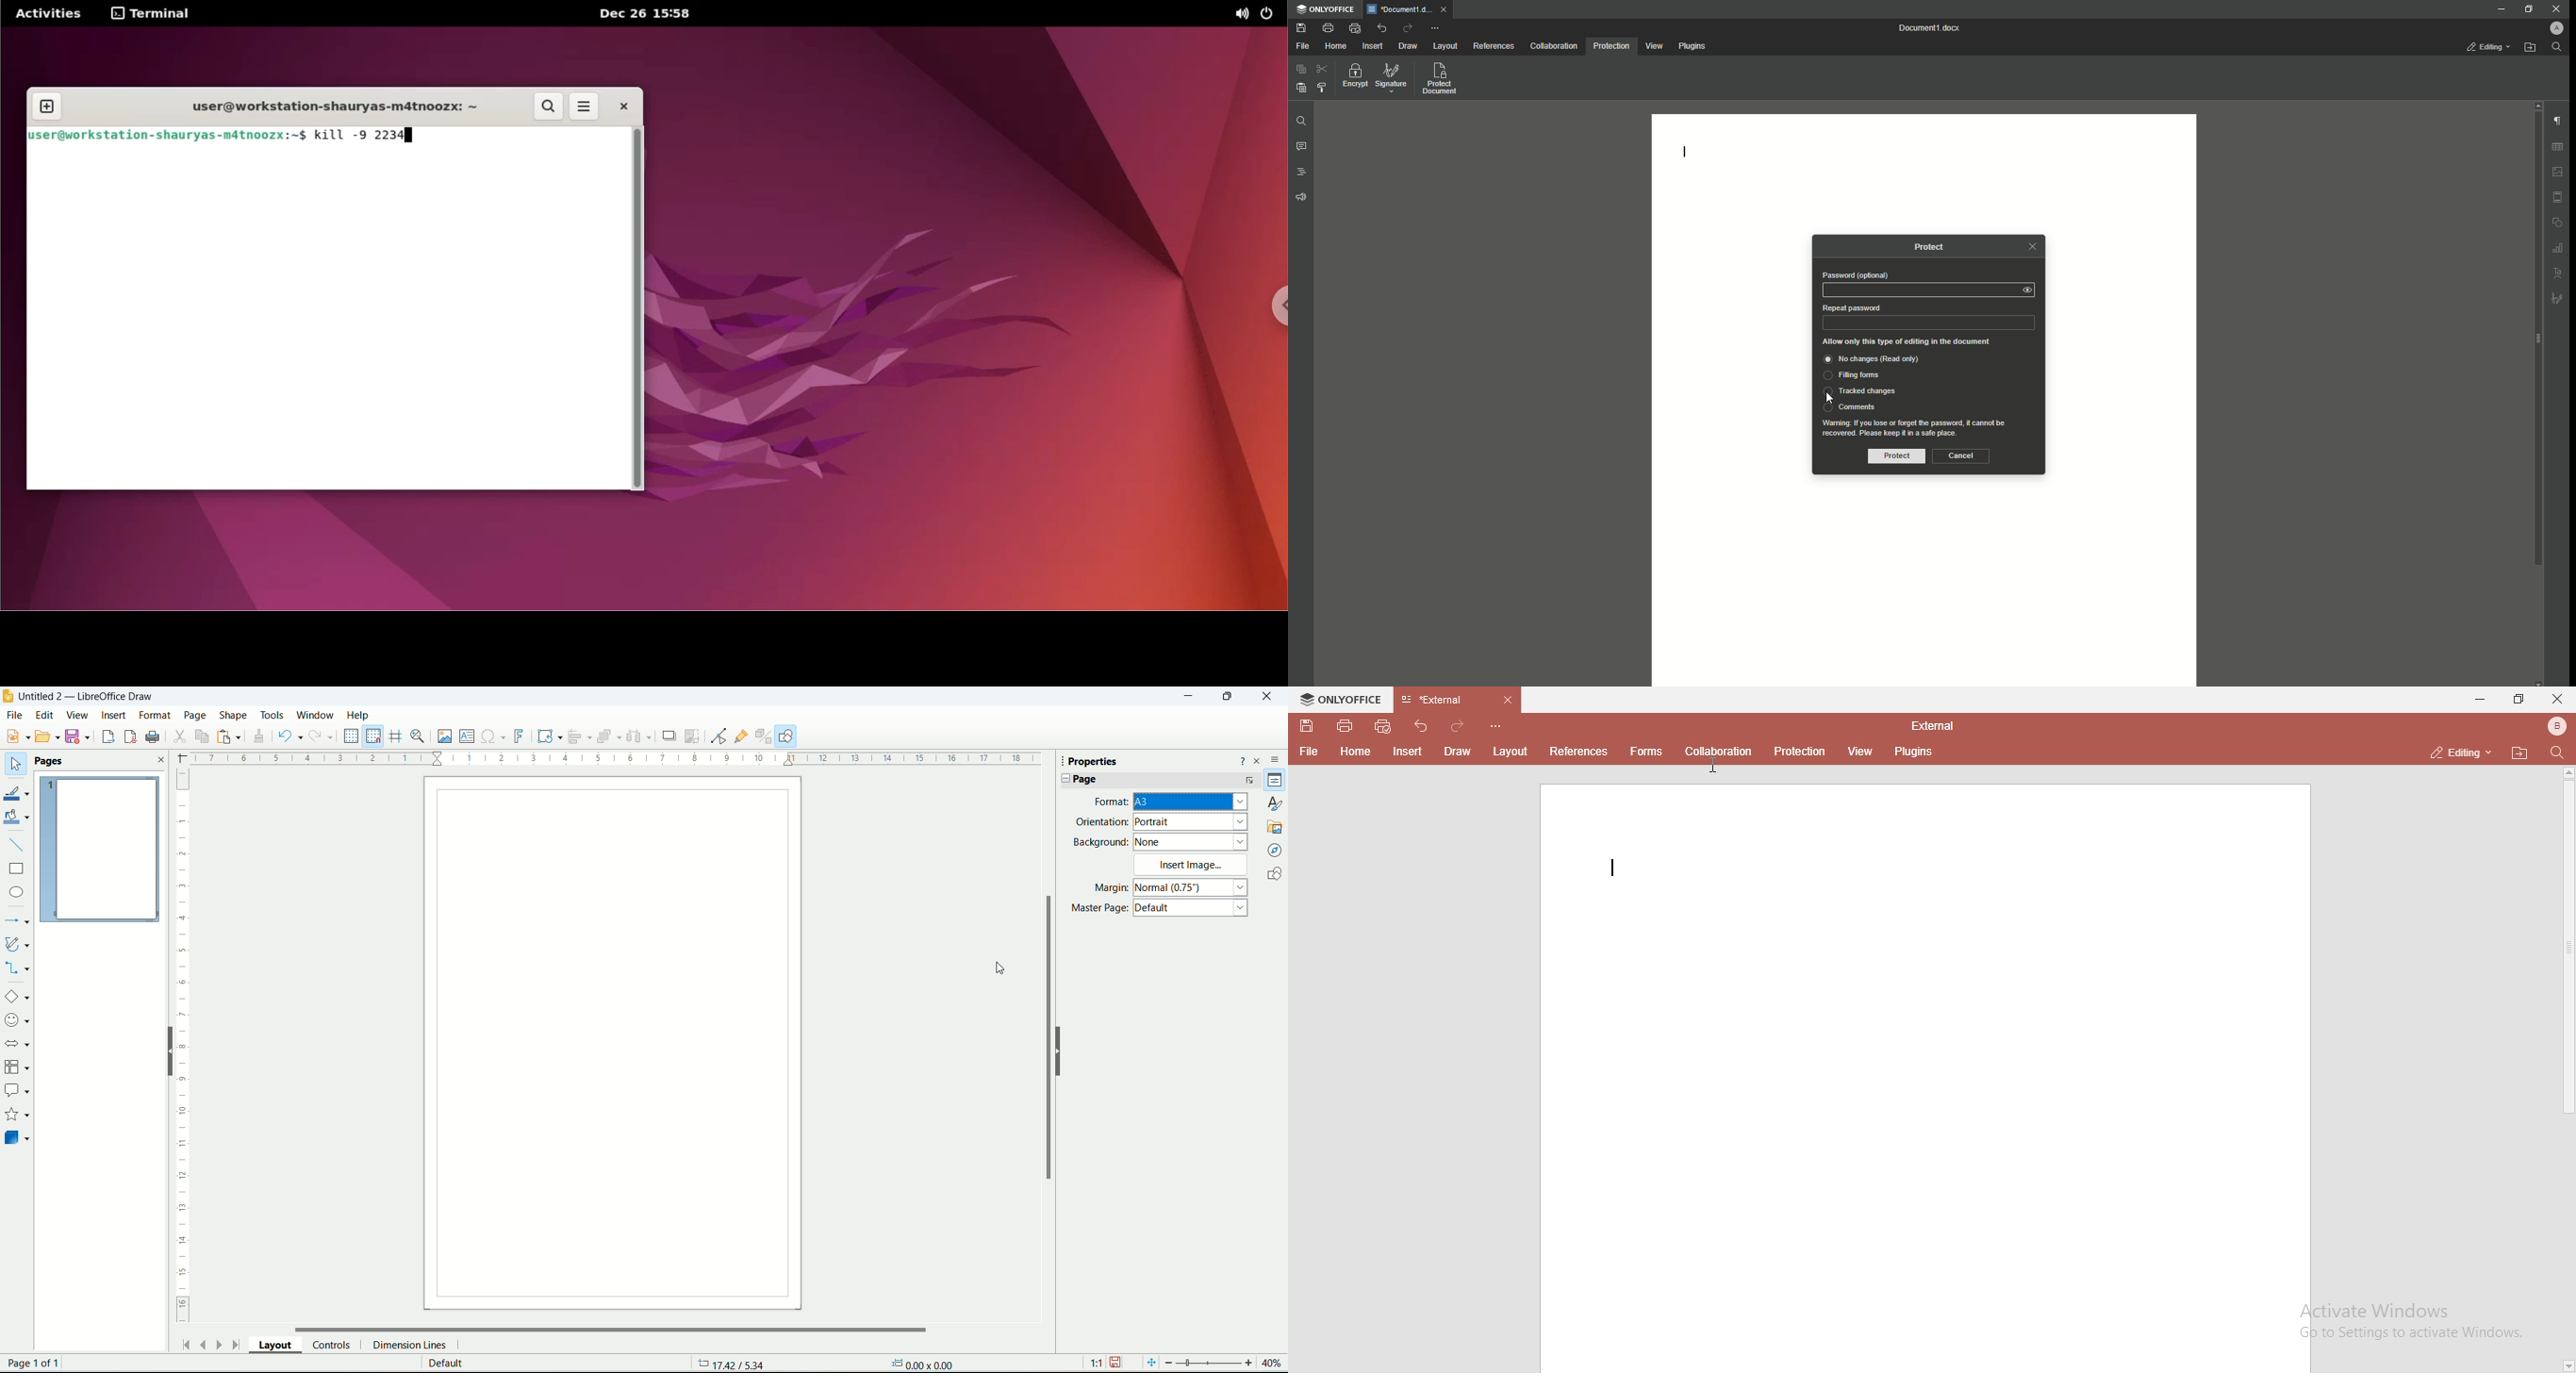 The width and height of the screenshot is (2576, 1400). What do you see at coordinates (1444, 9) in the screenshot?
I see `close` at bounding box center [1444, 9].